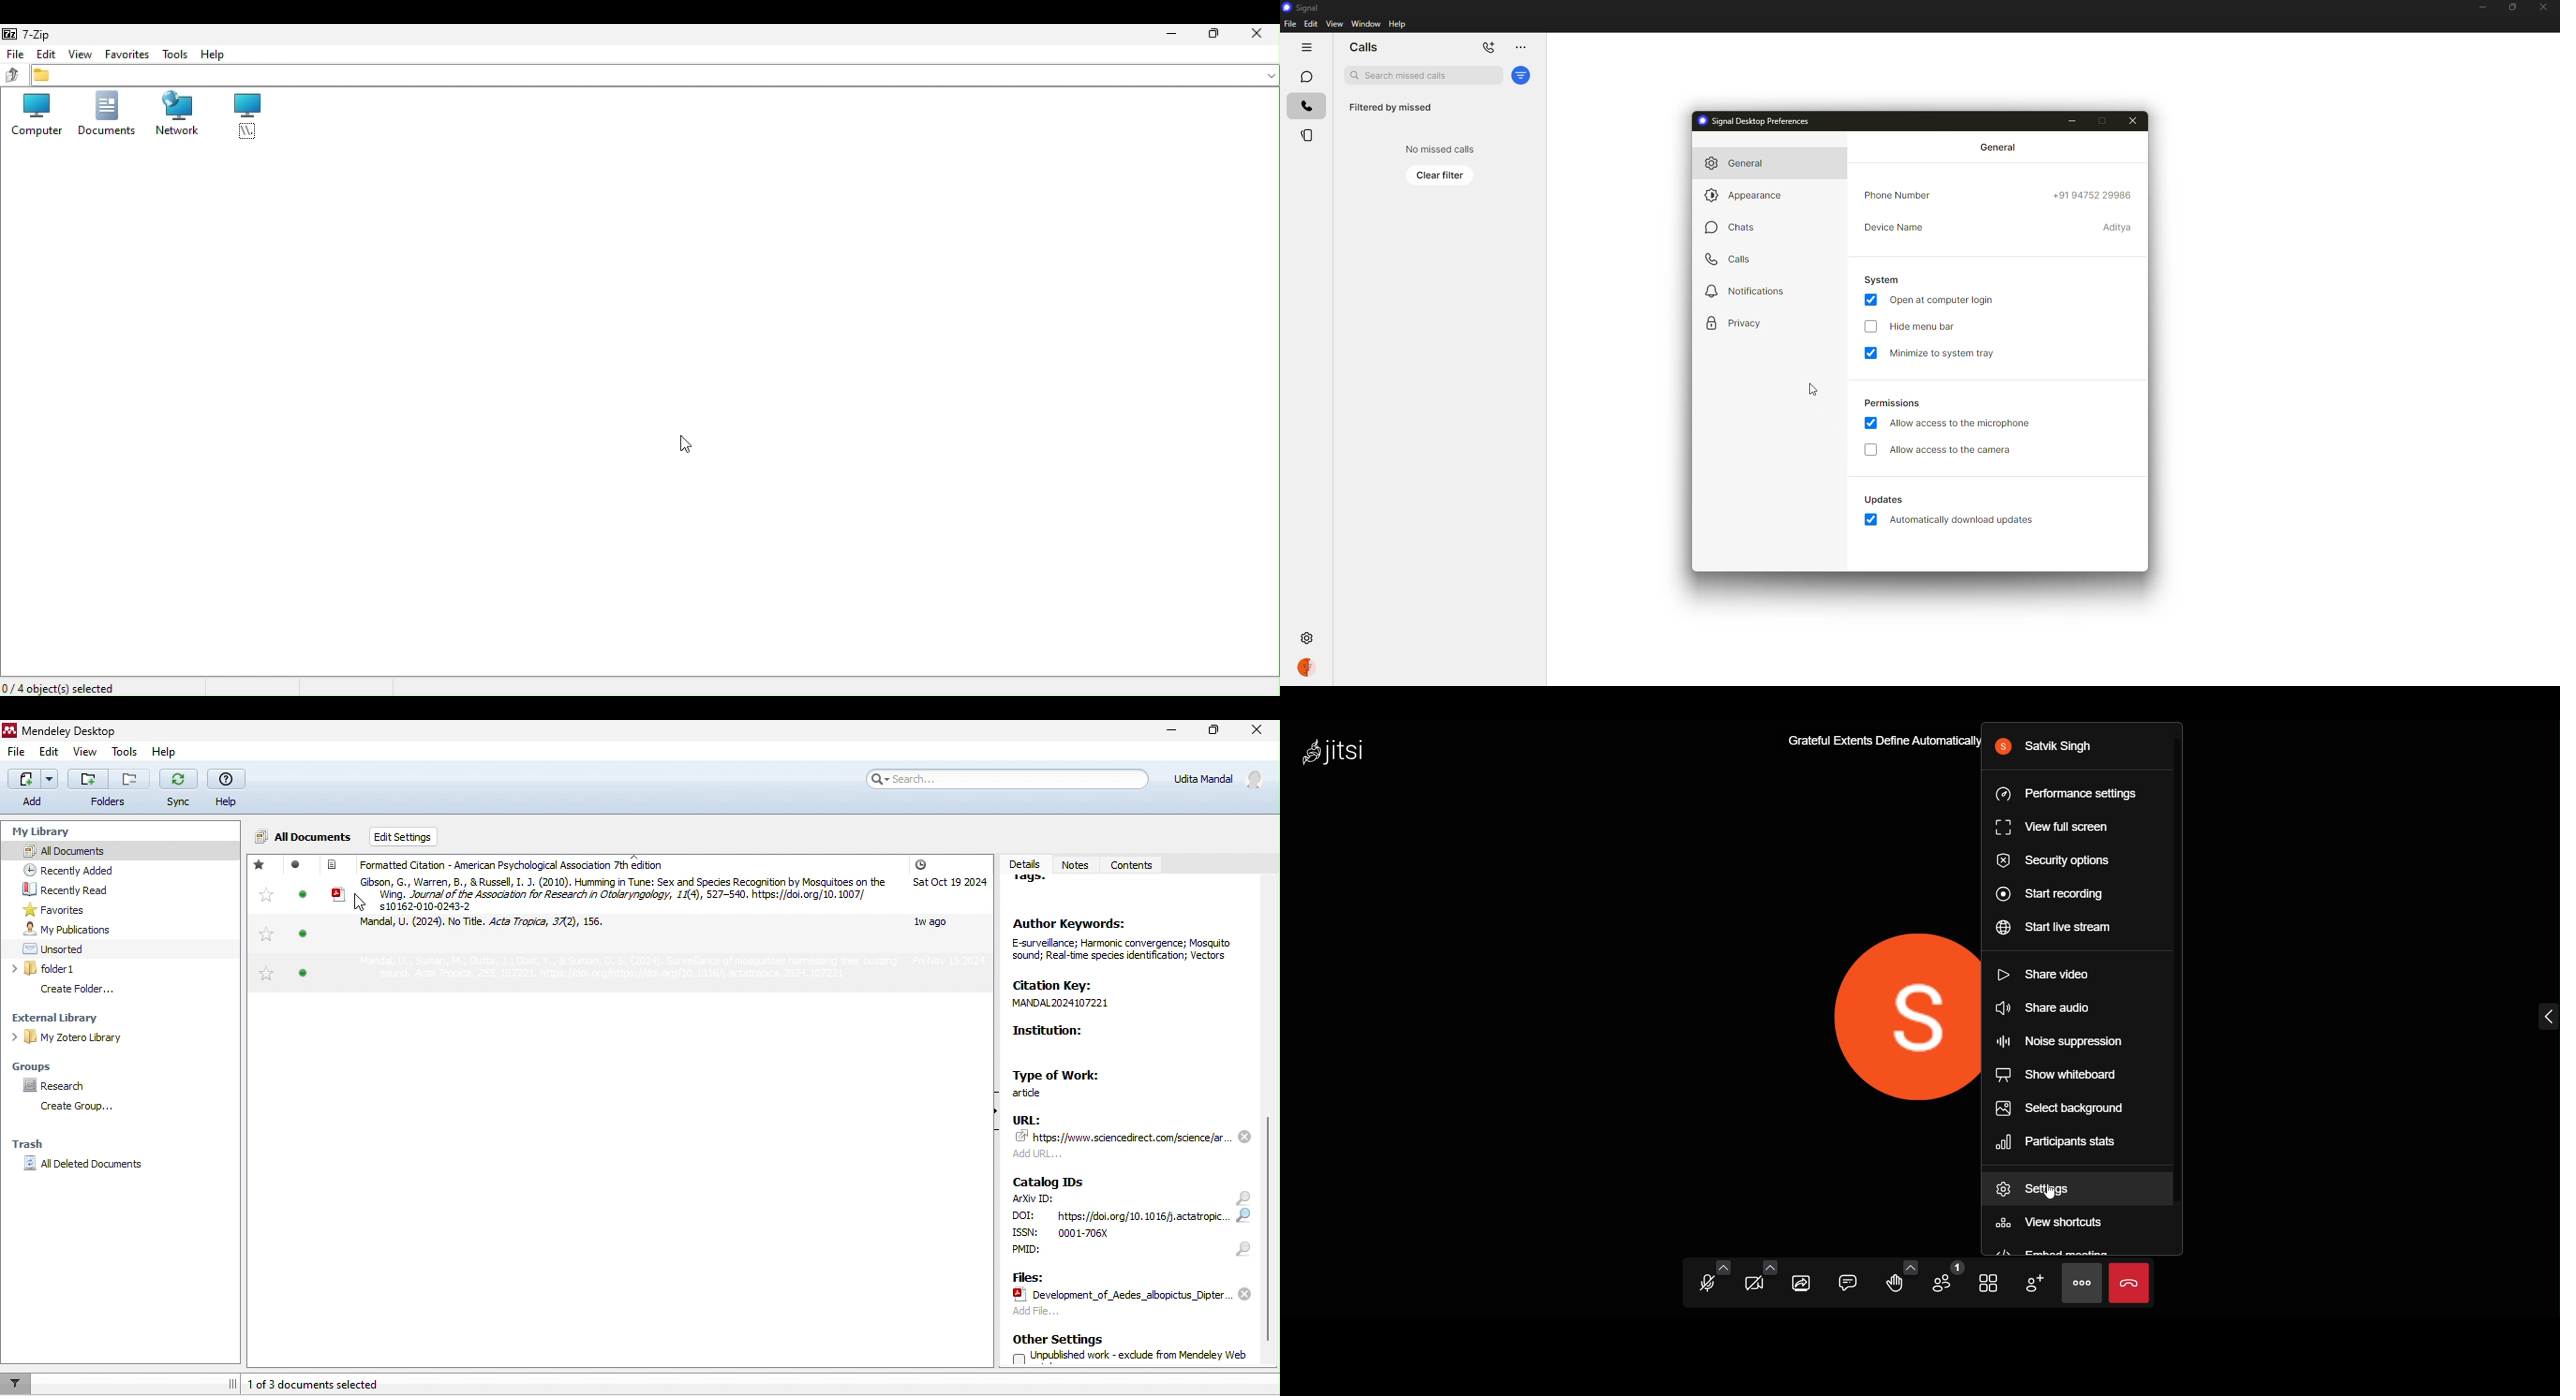  Describe the element at coordinates (64, 731) in the screenshot. I see `Mendeley Desktop` at that location.